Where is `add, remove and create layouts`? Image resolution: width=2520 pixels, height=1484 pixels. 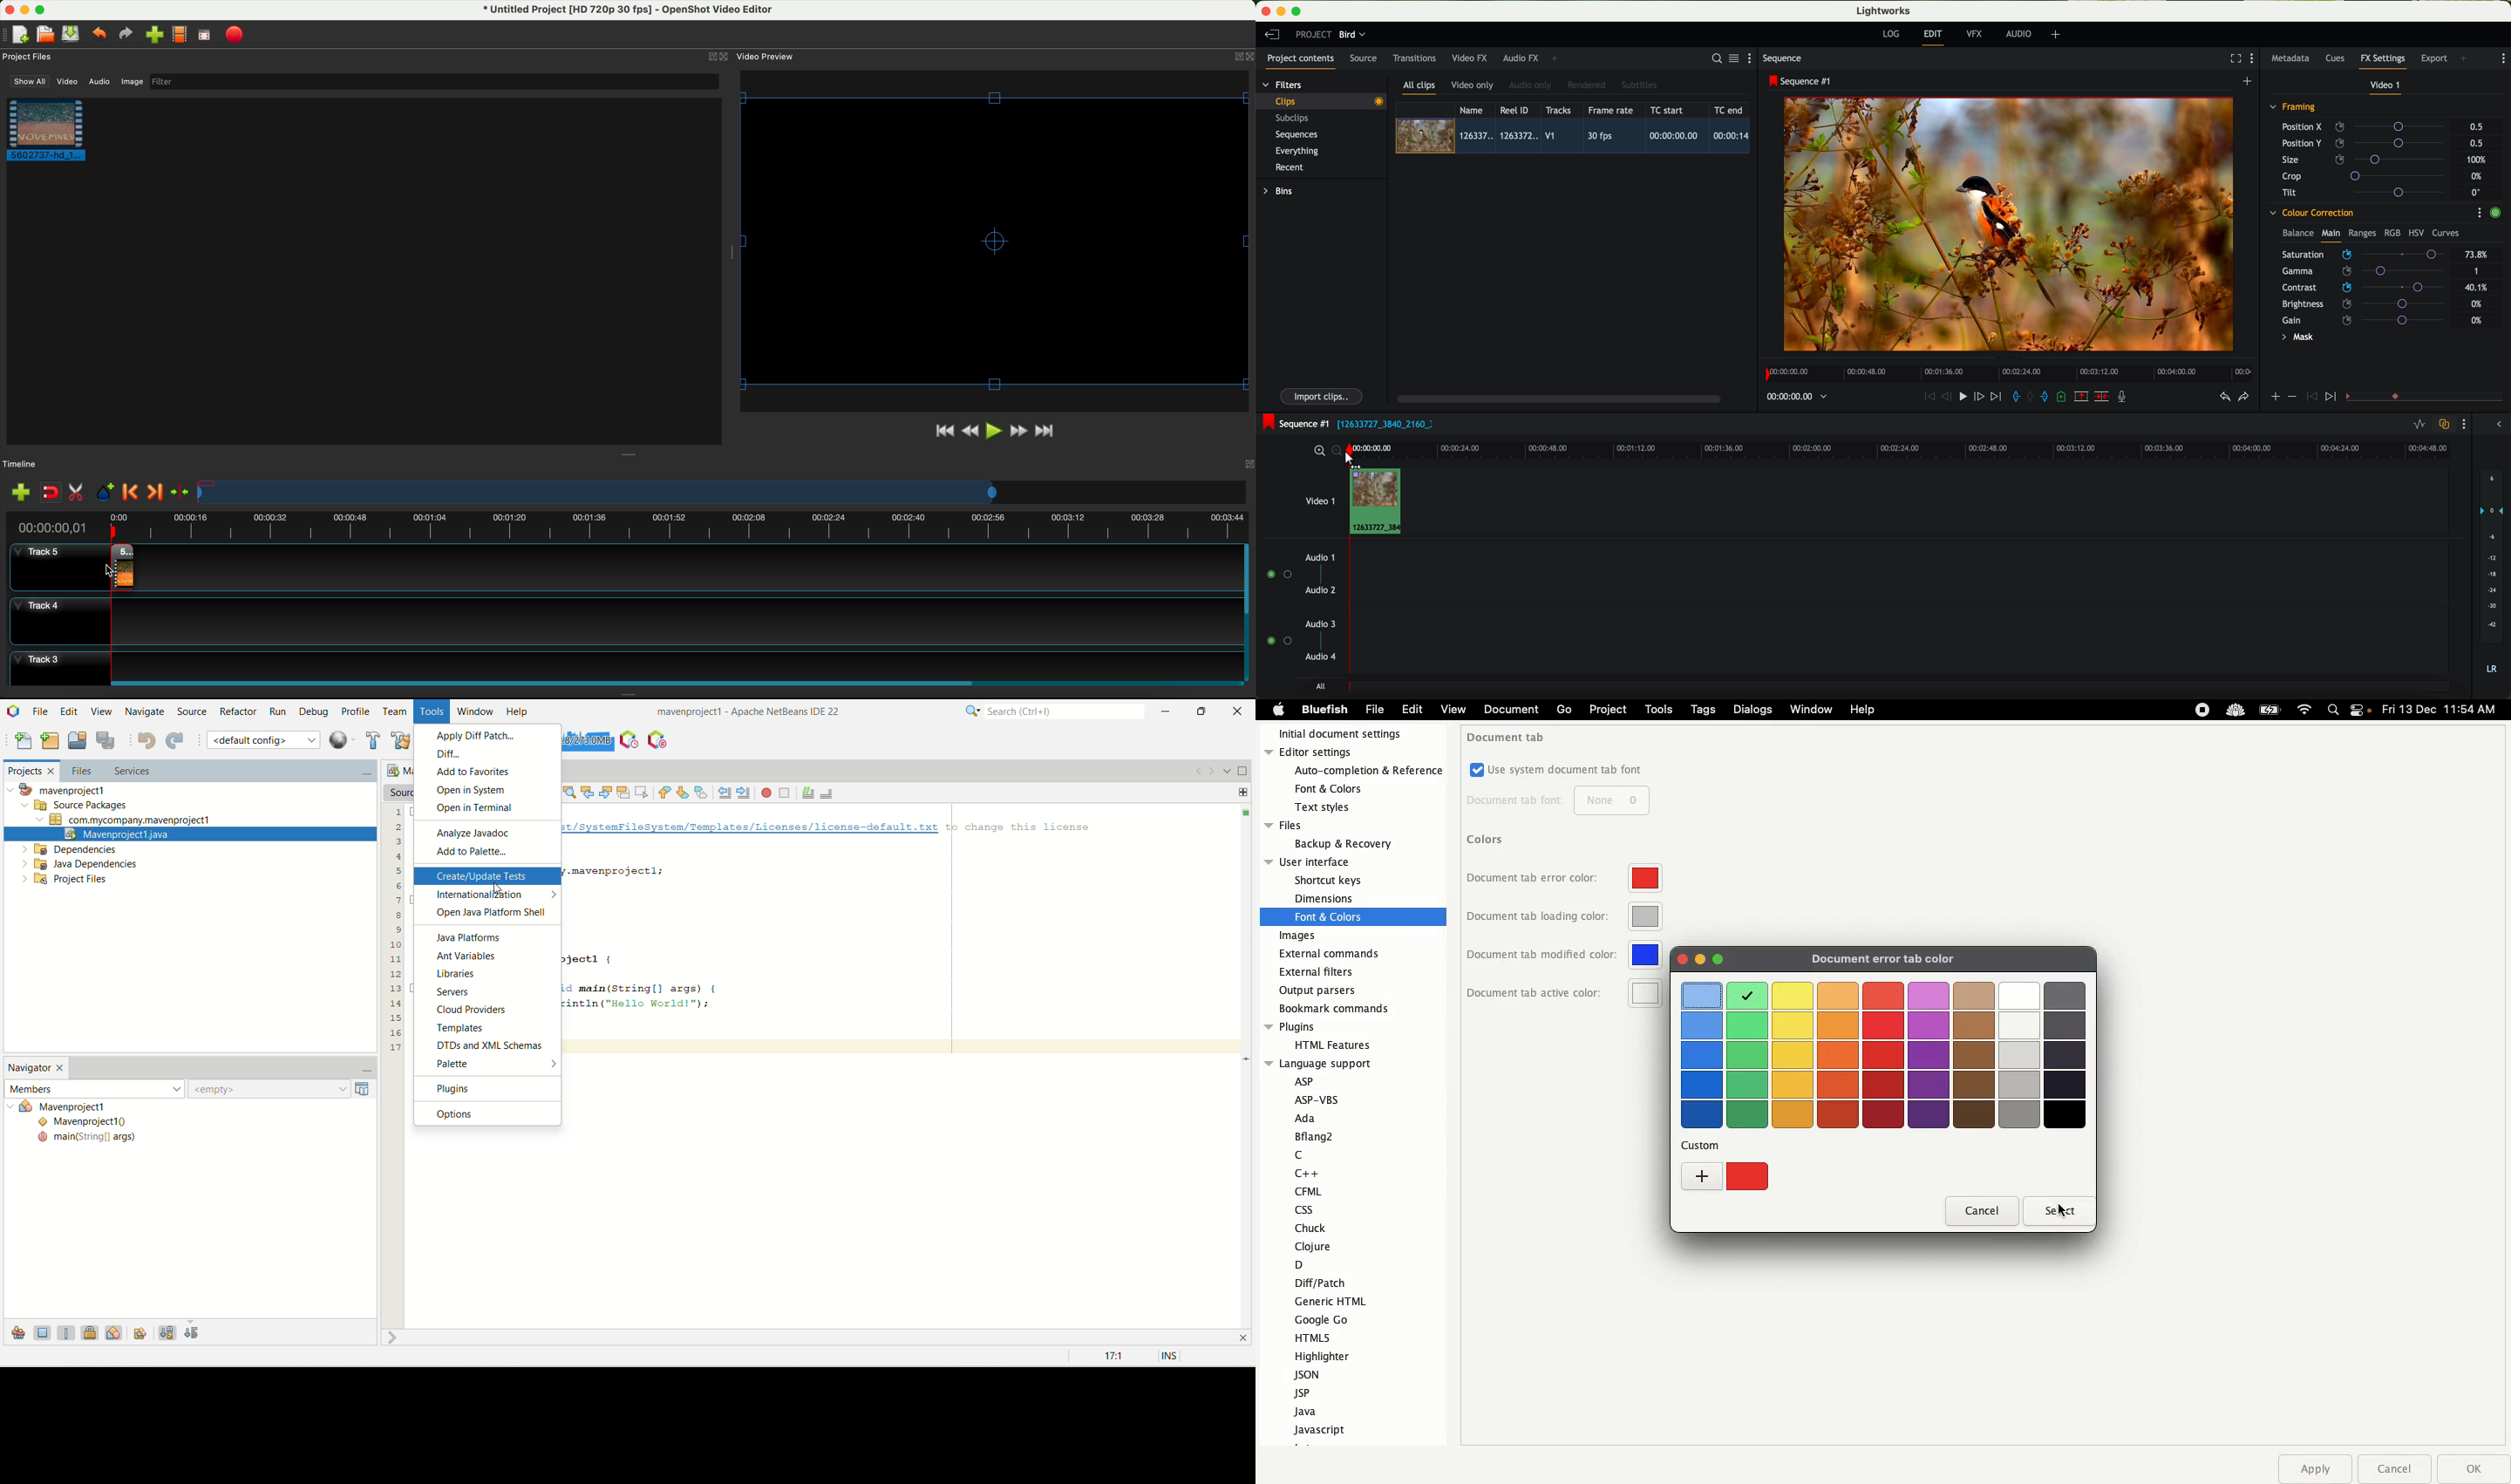 add, remove and create layouts is located at coordinates (2057, 35).